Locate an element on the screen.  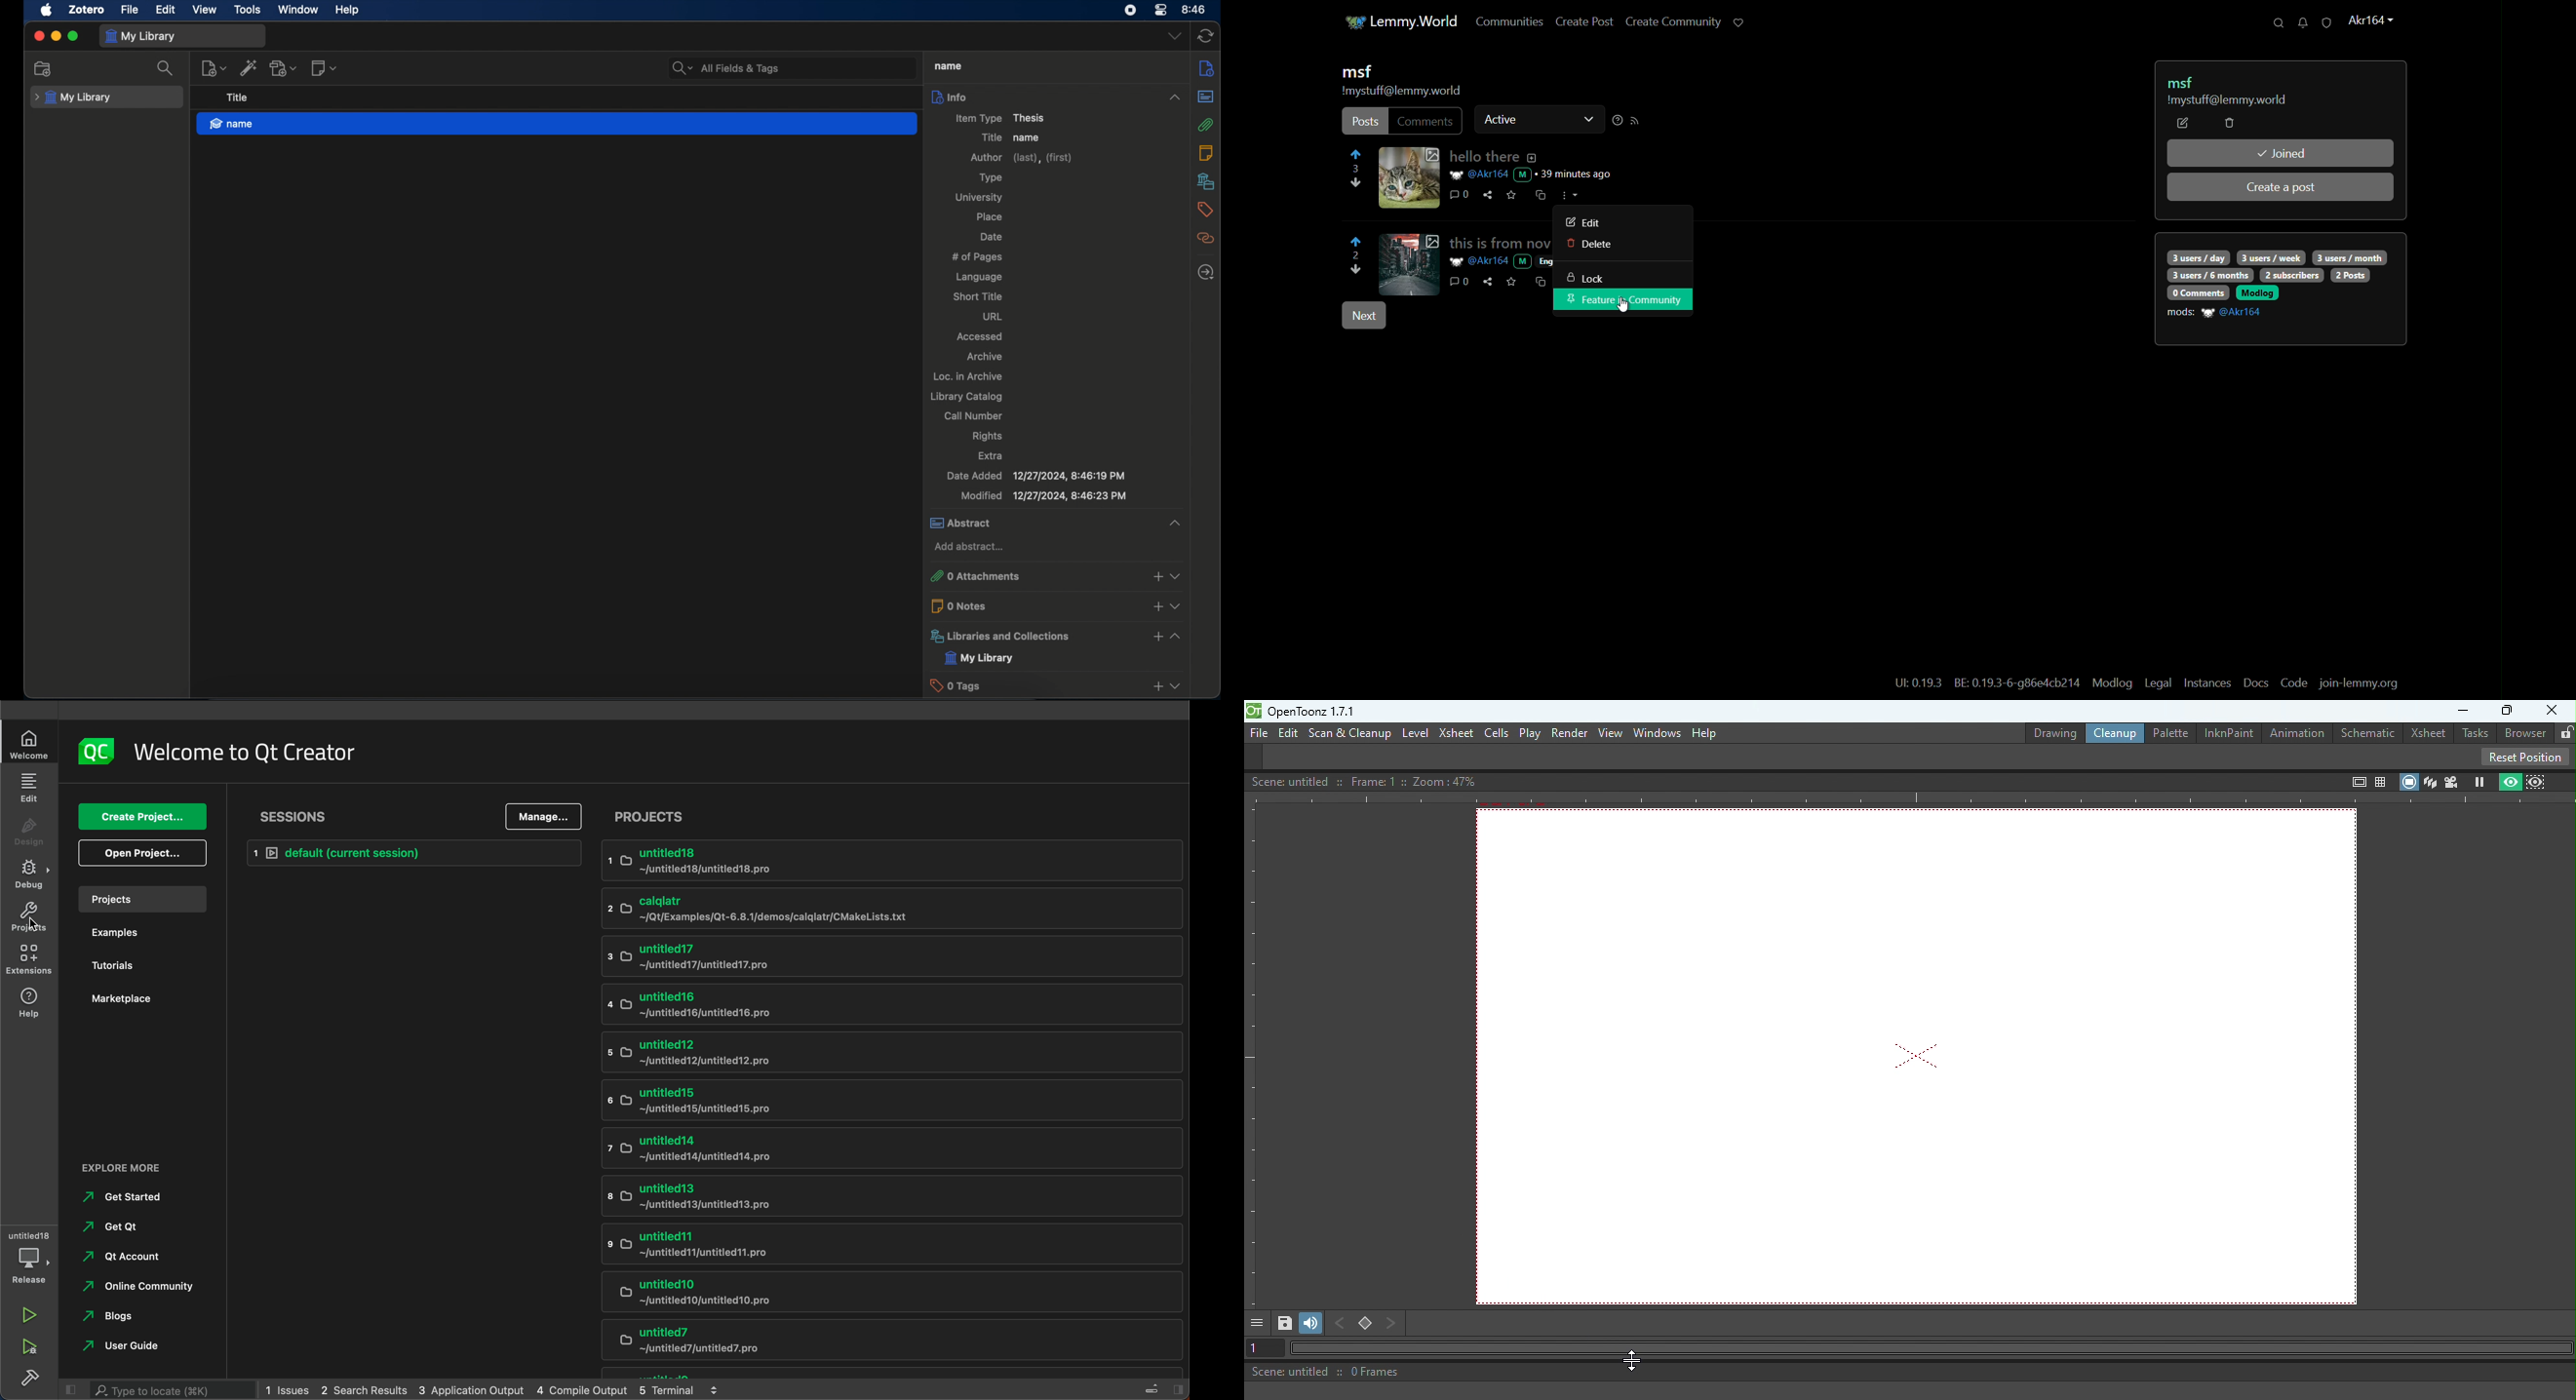
date is located at coordinates (992, 237).